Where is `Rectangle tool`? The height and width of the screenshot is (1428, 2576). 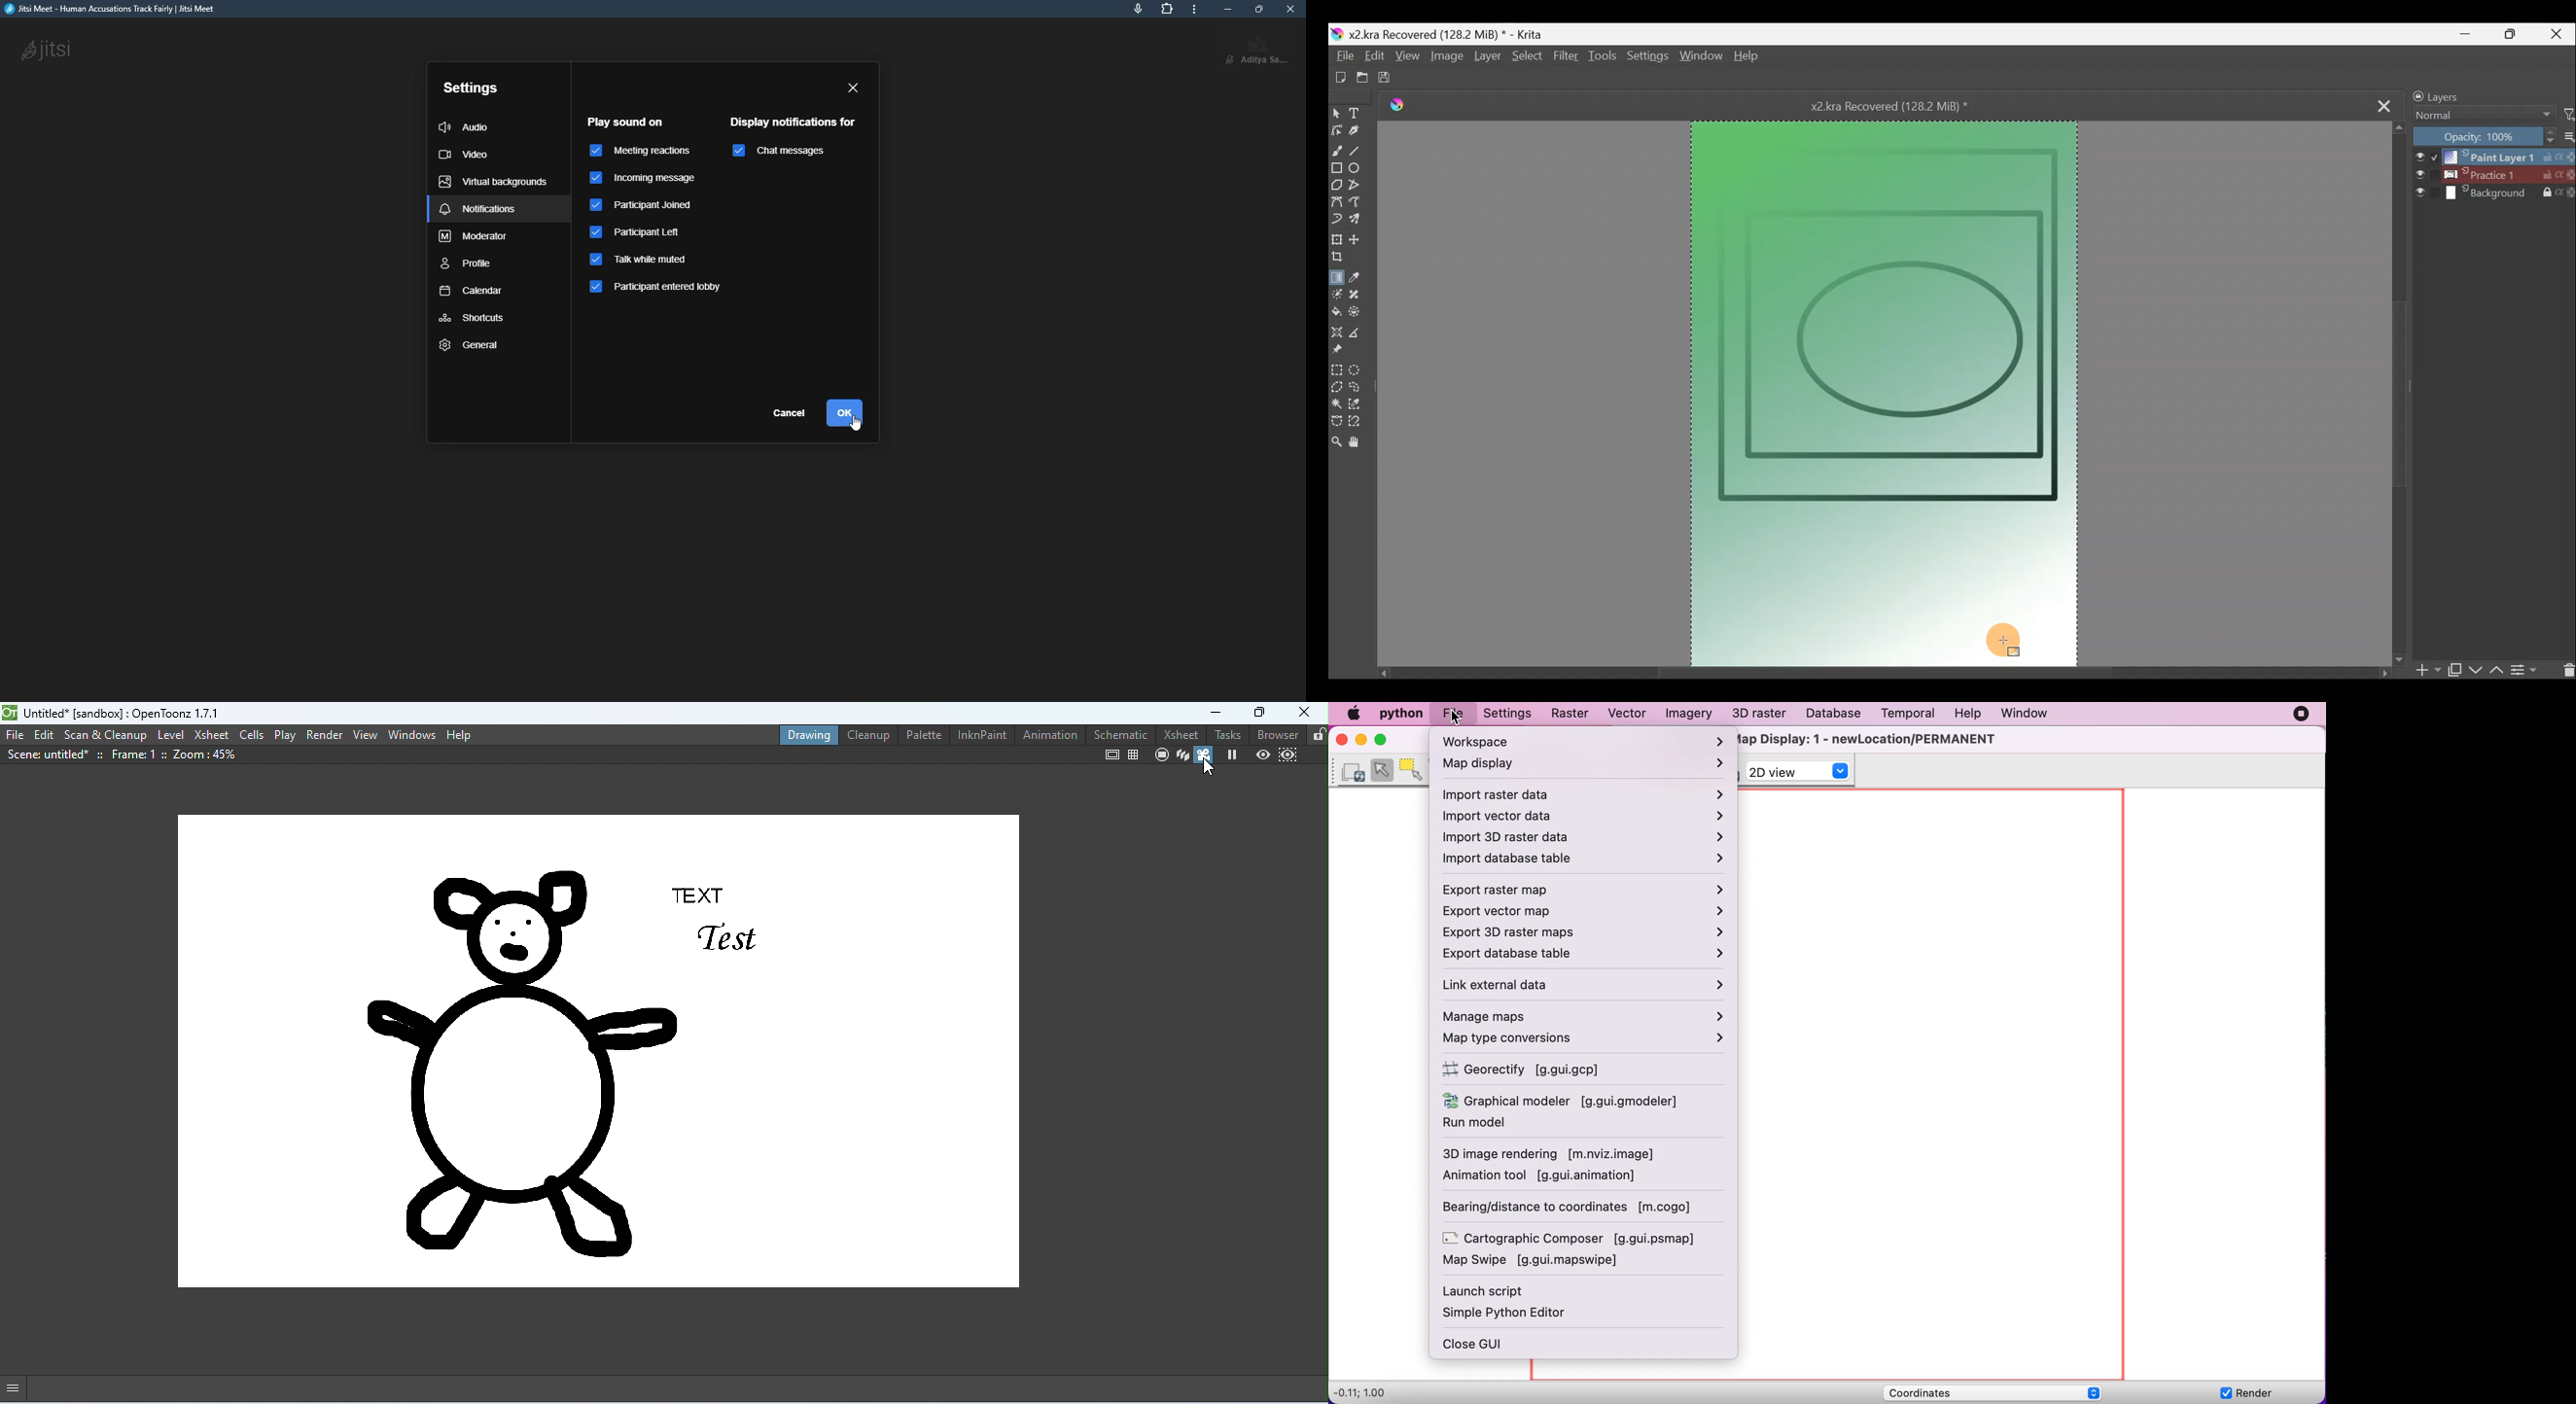 Rectangle tool is located at coordinates (1336, 170).